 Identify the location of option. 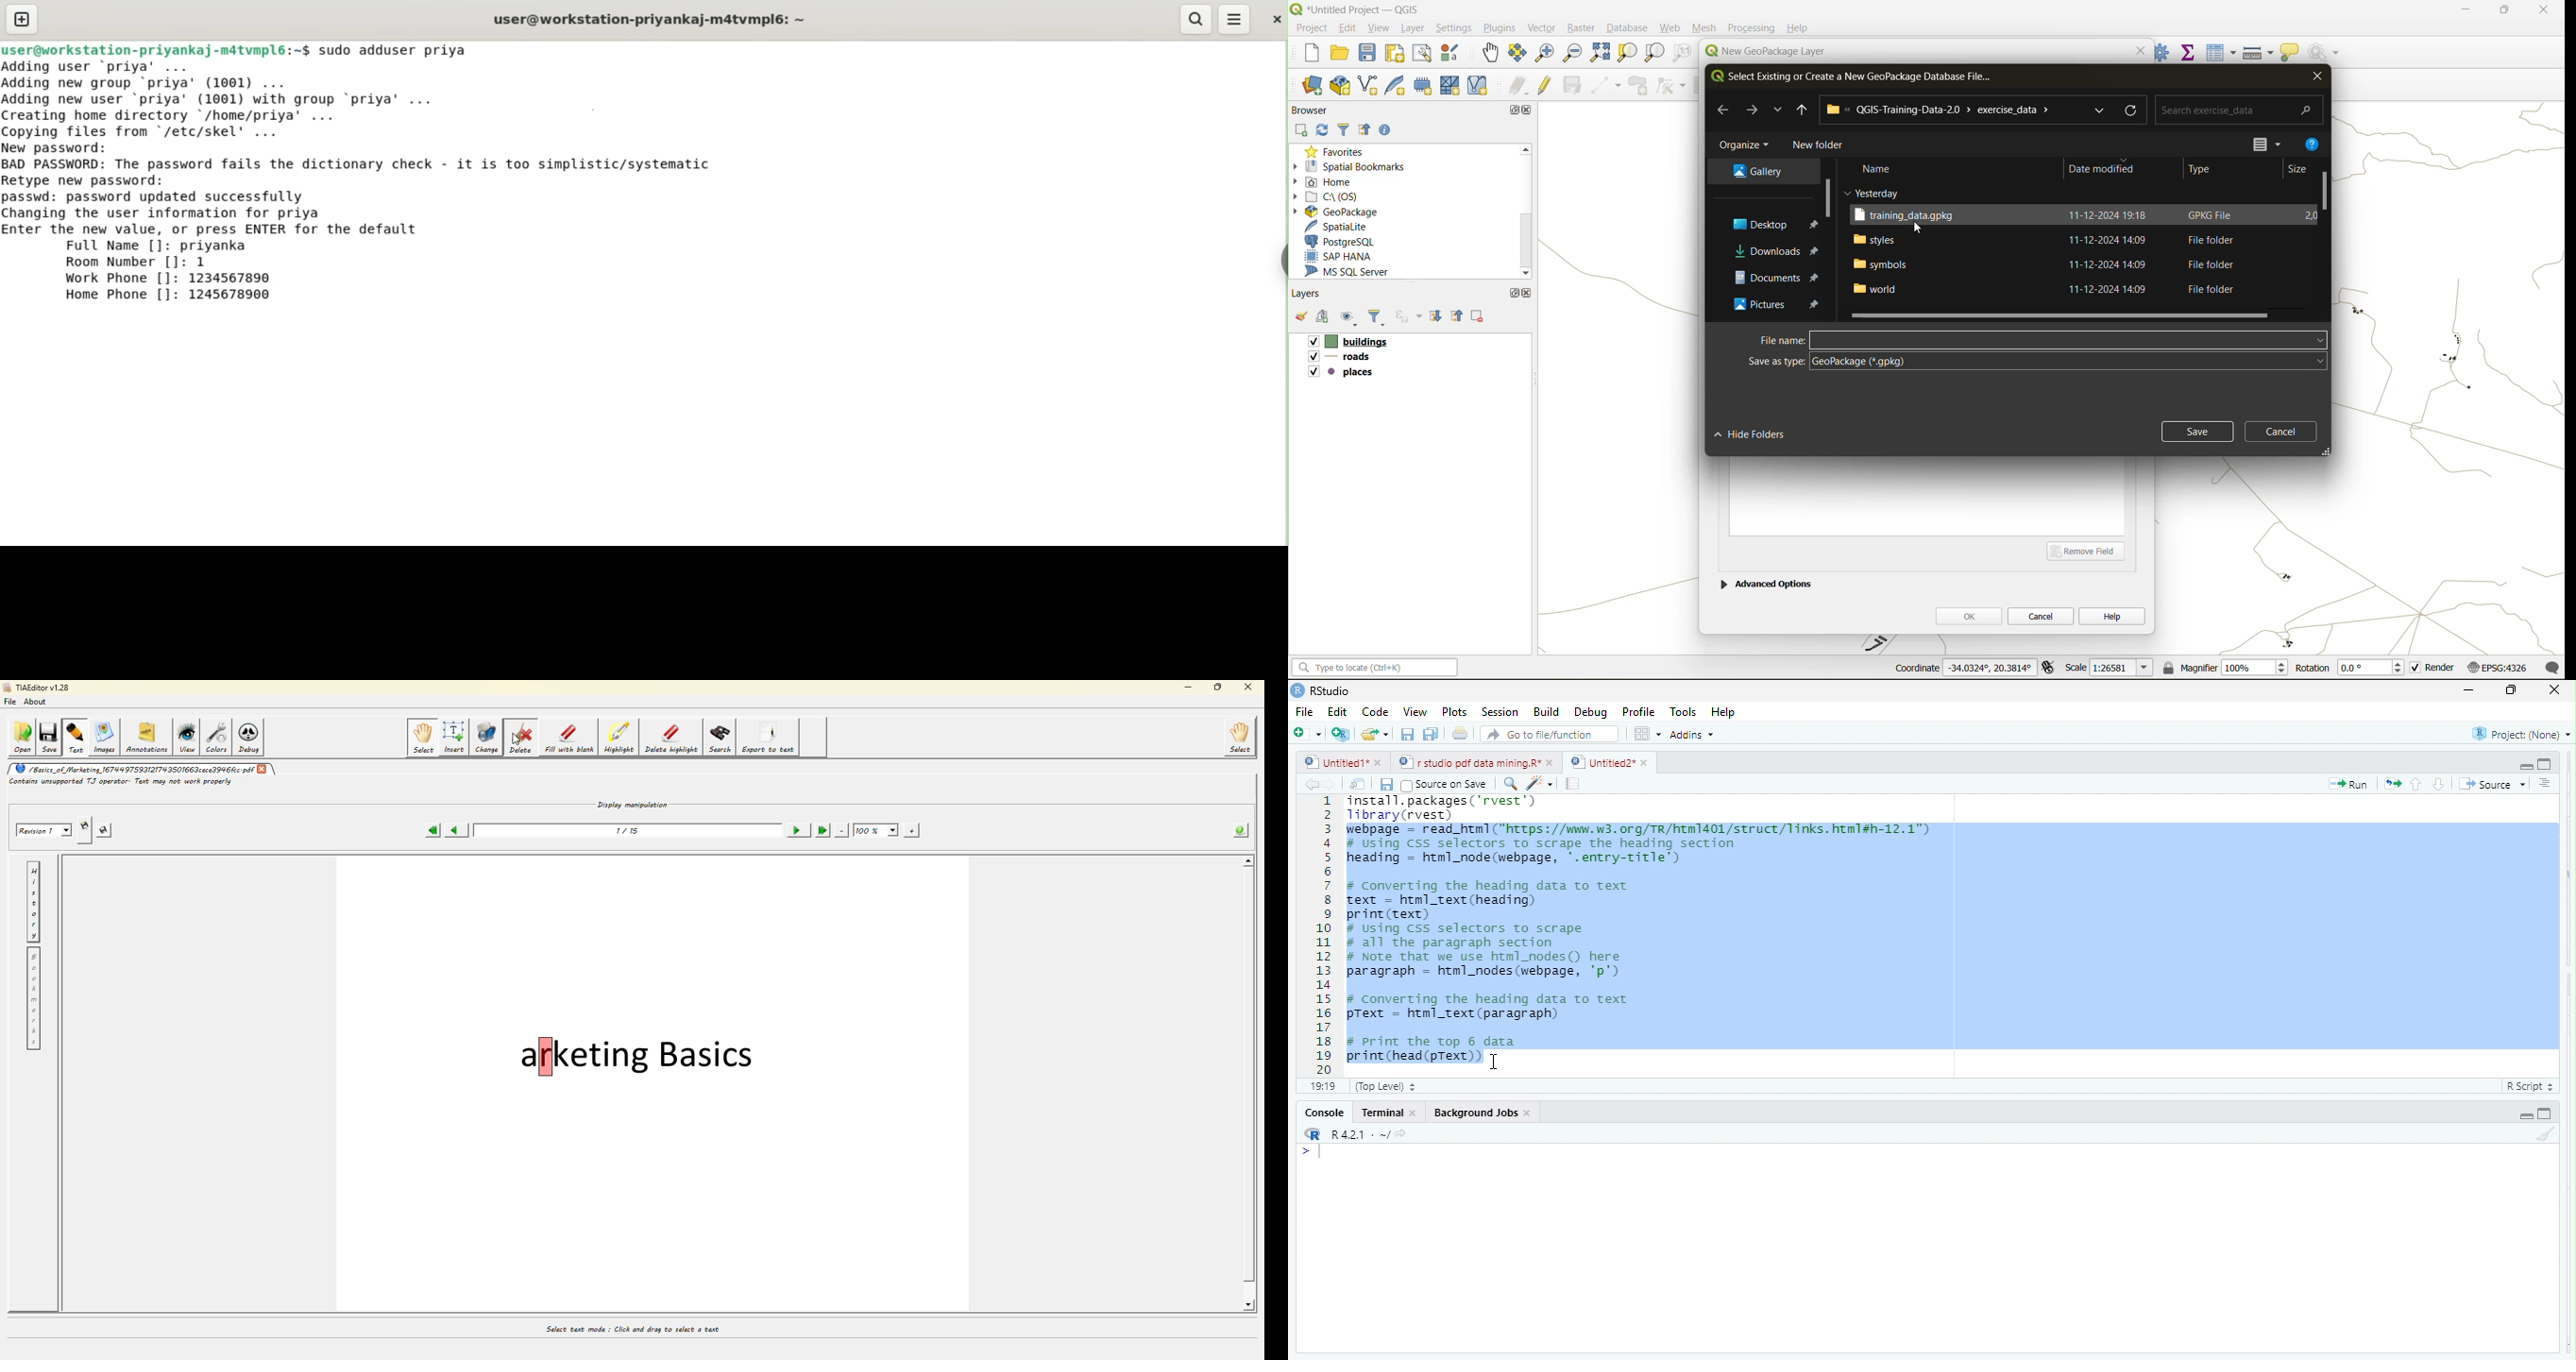
(1647, 733).